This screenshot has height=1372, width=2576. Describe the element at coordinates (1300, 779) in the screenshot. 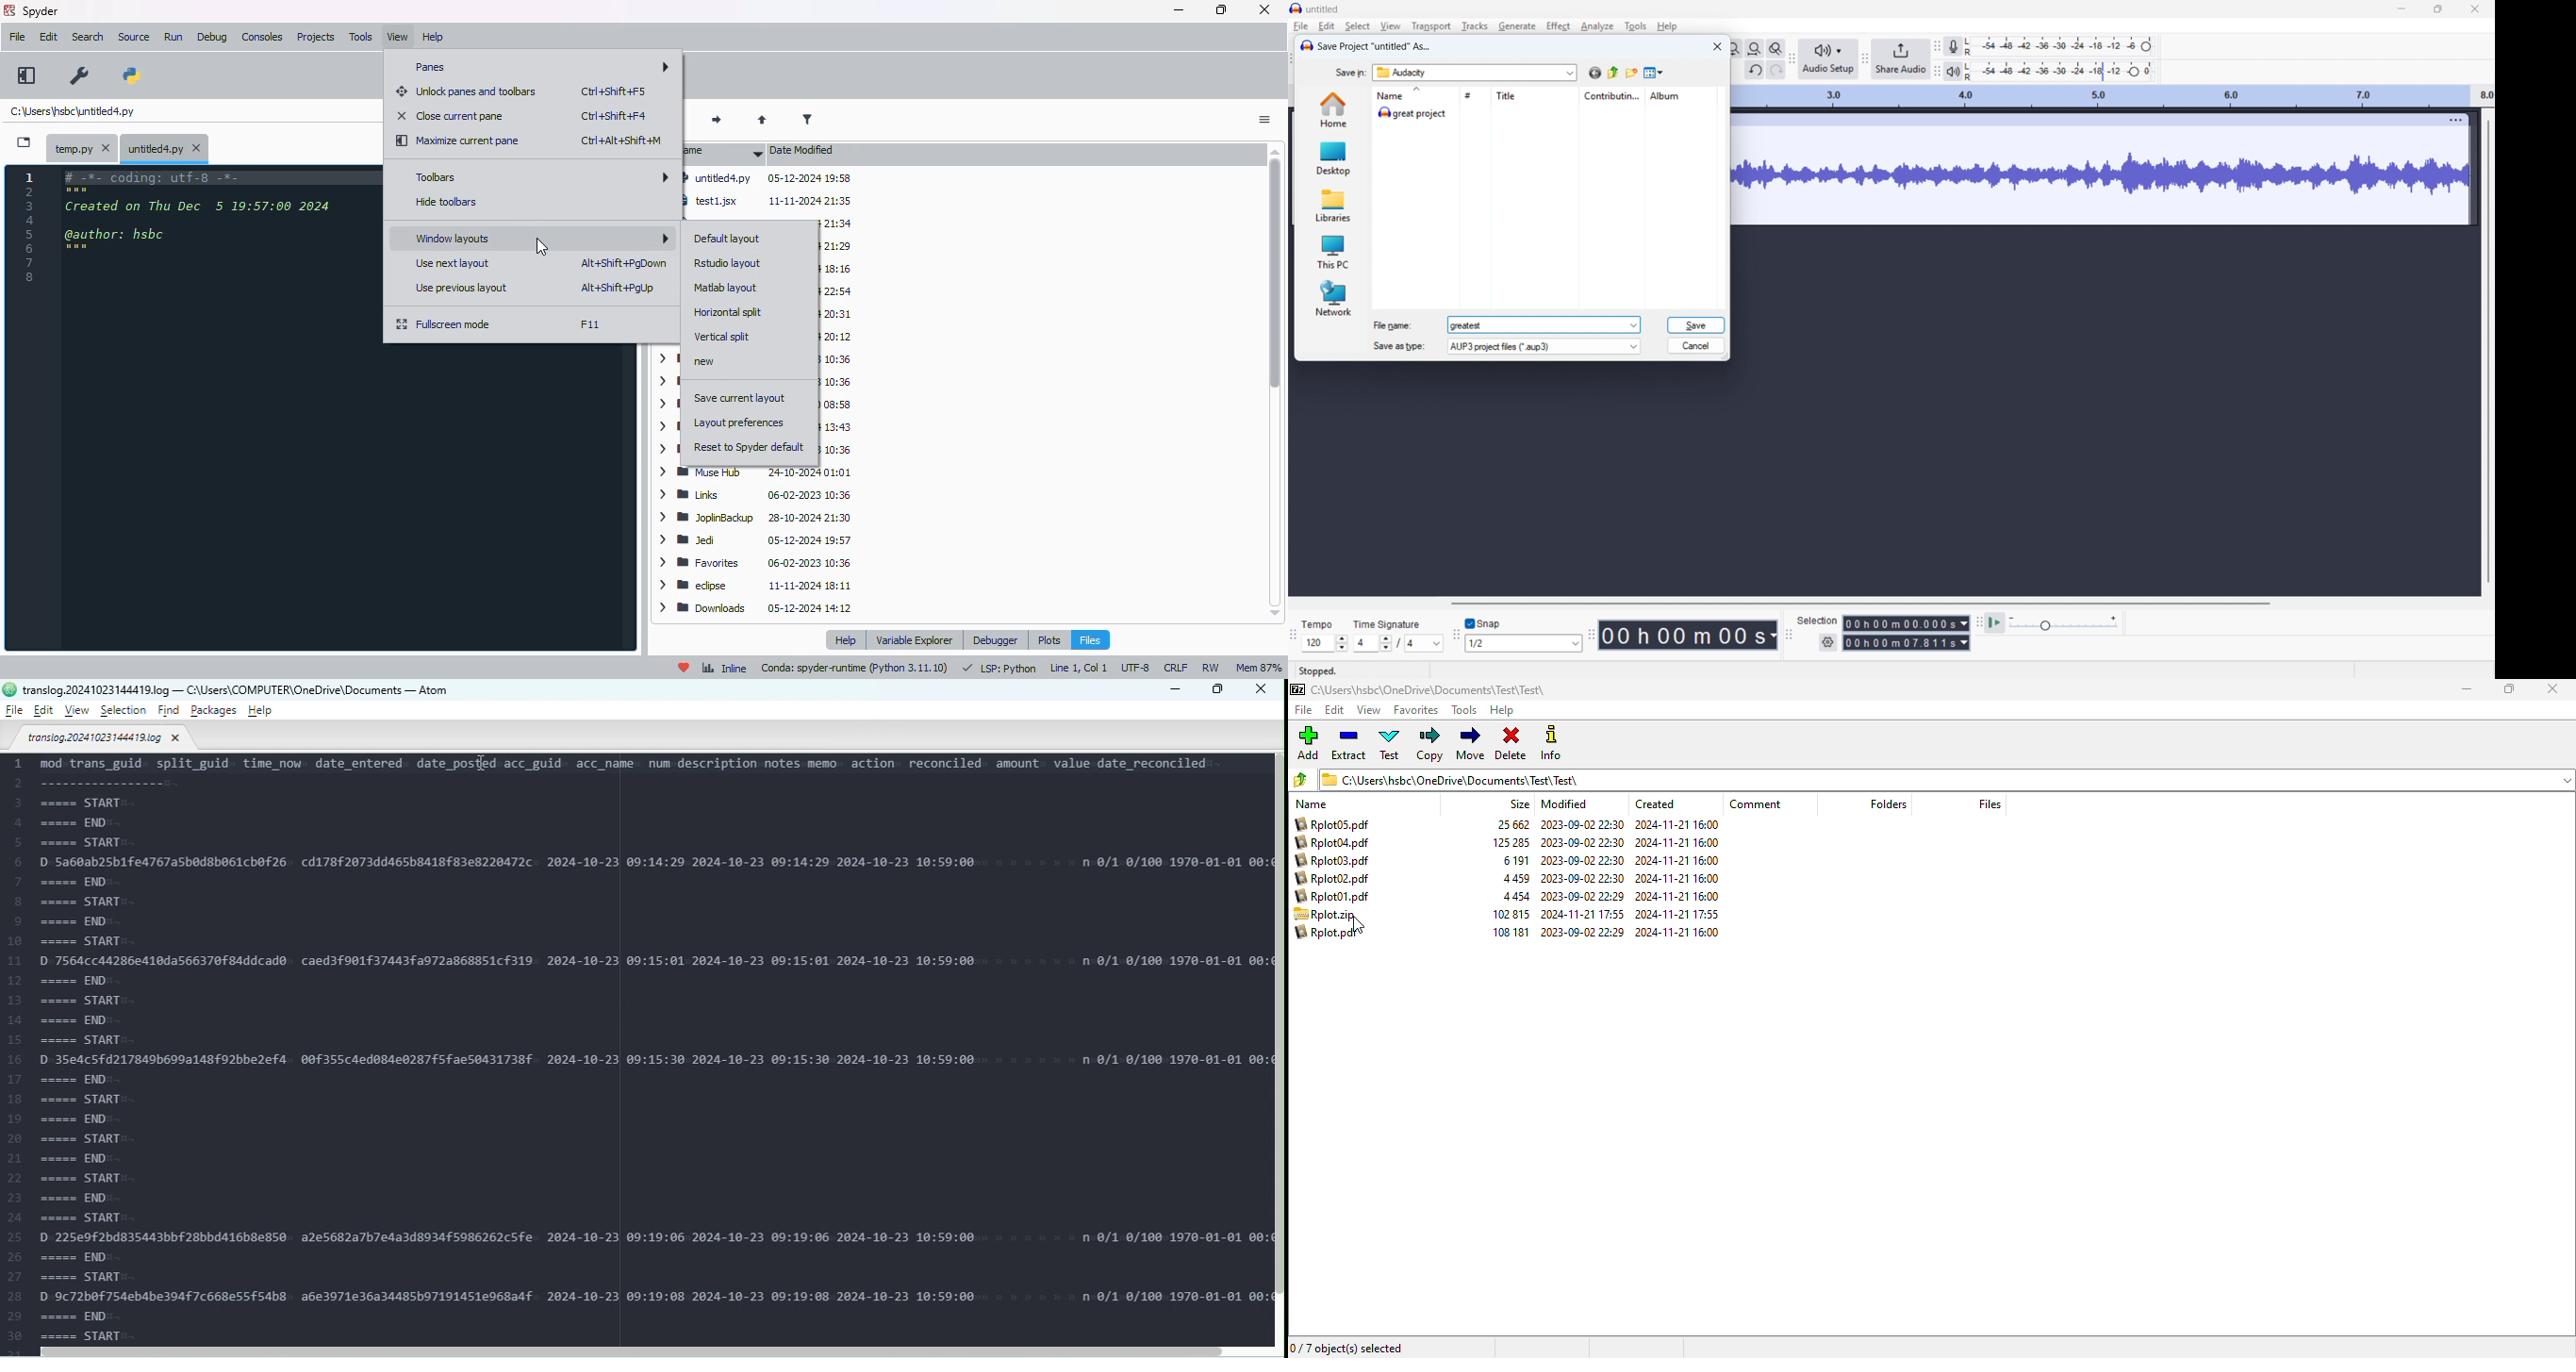

I see `browse folders` at that location.